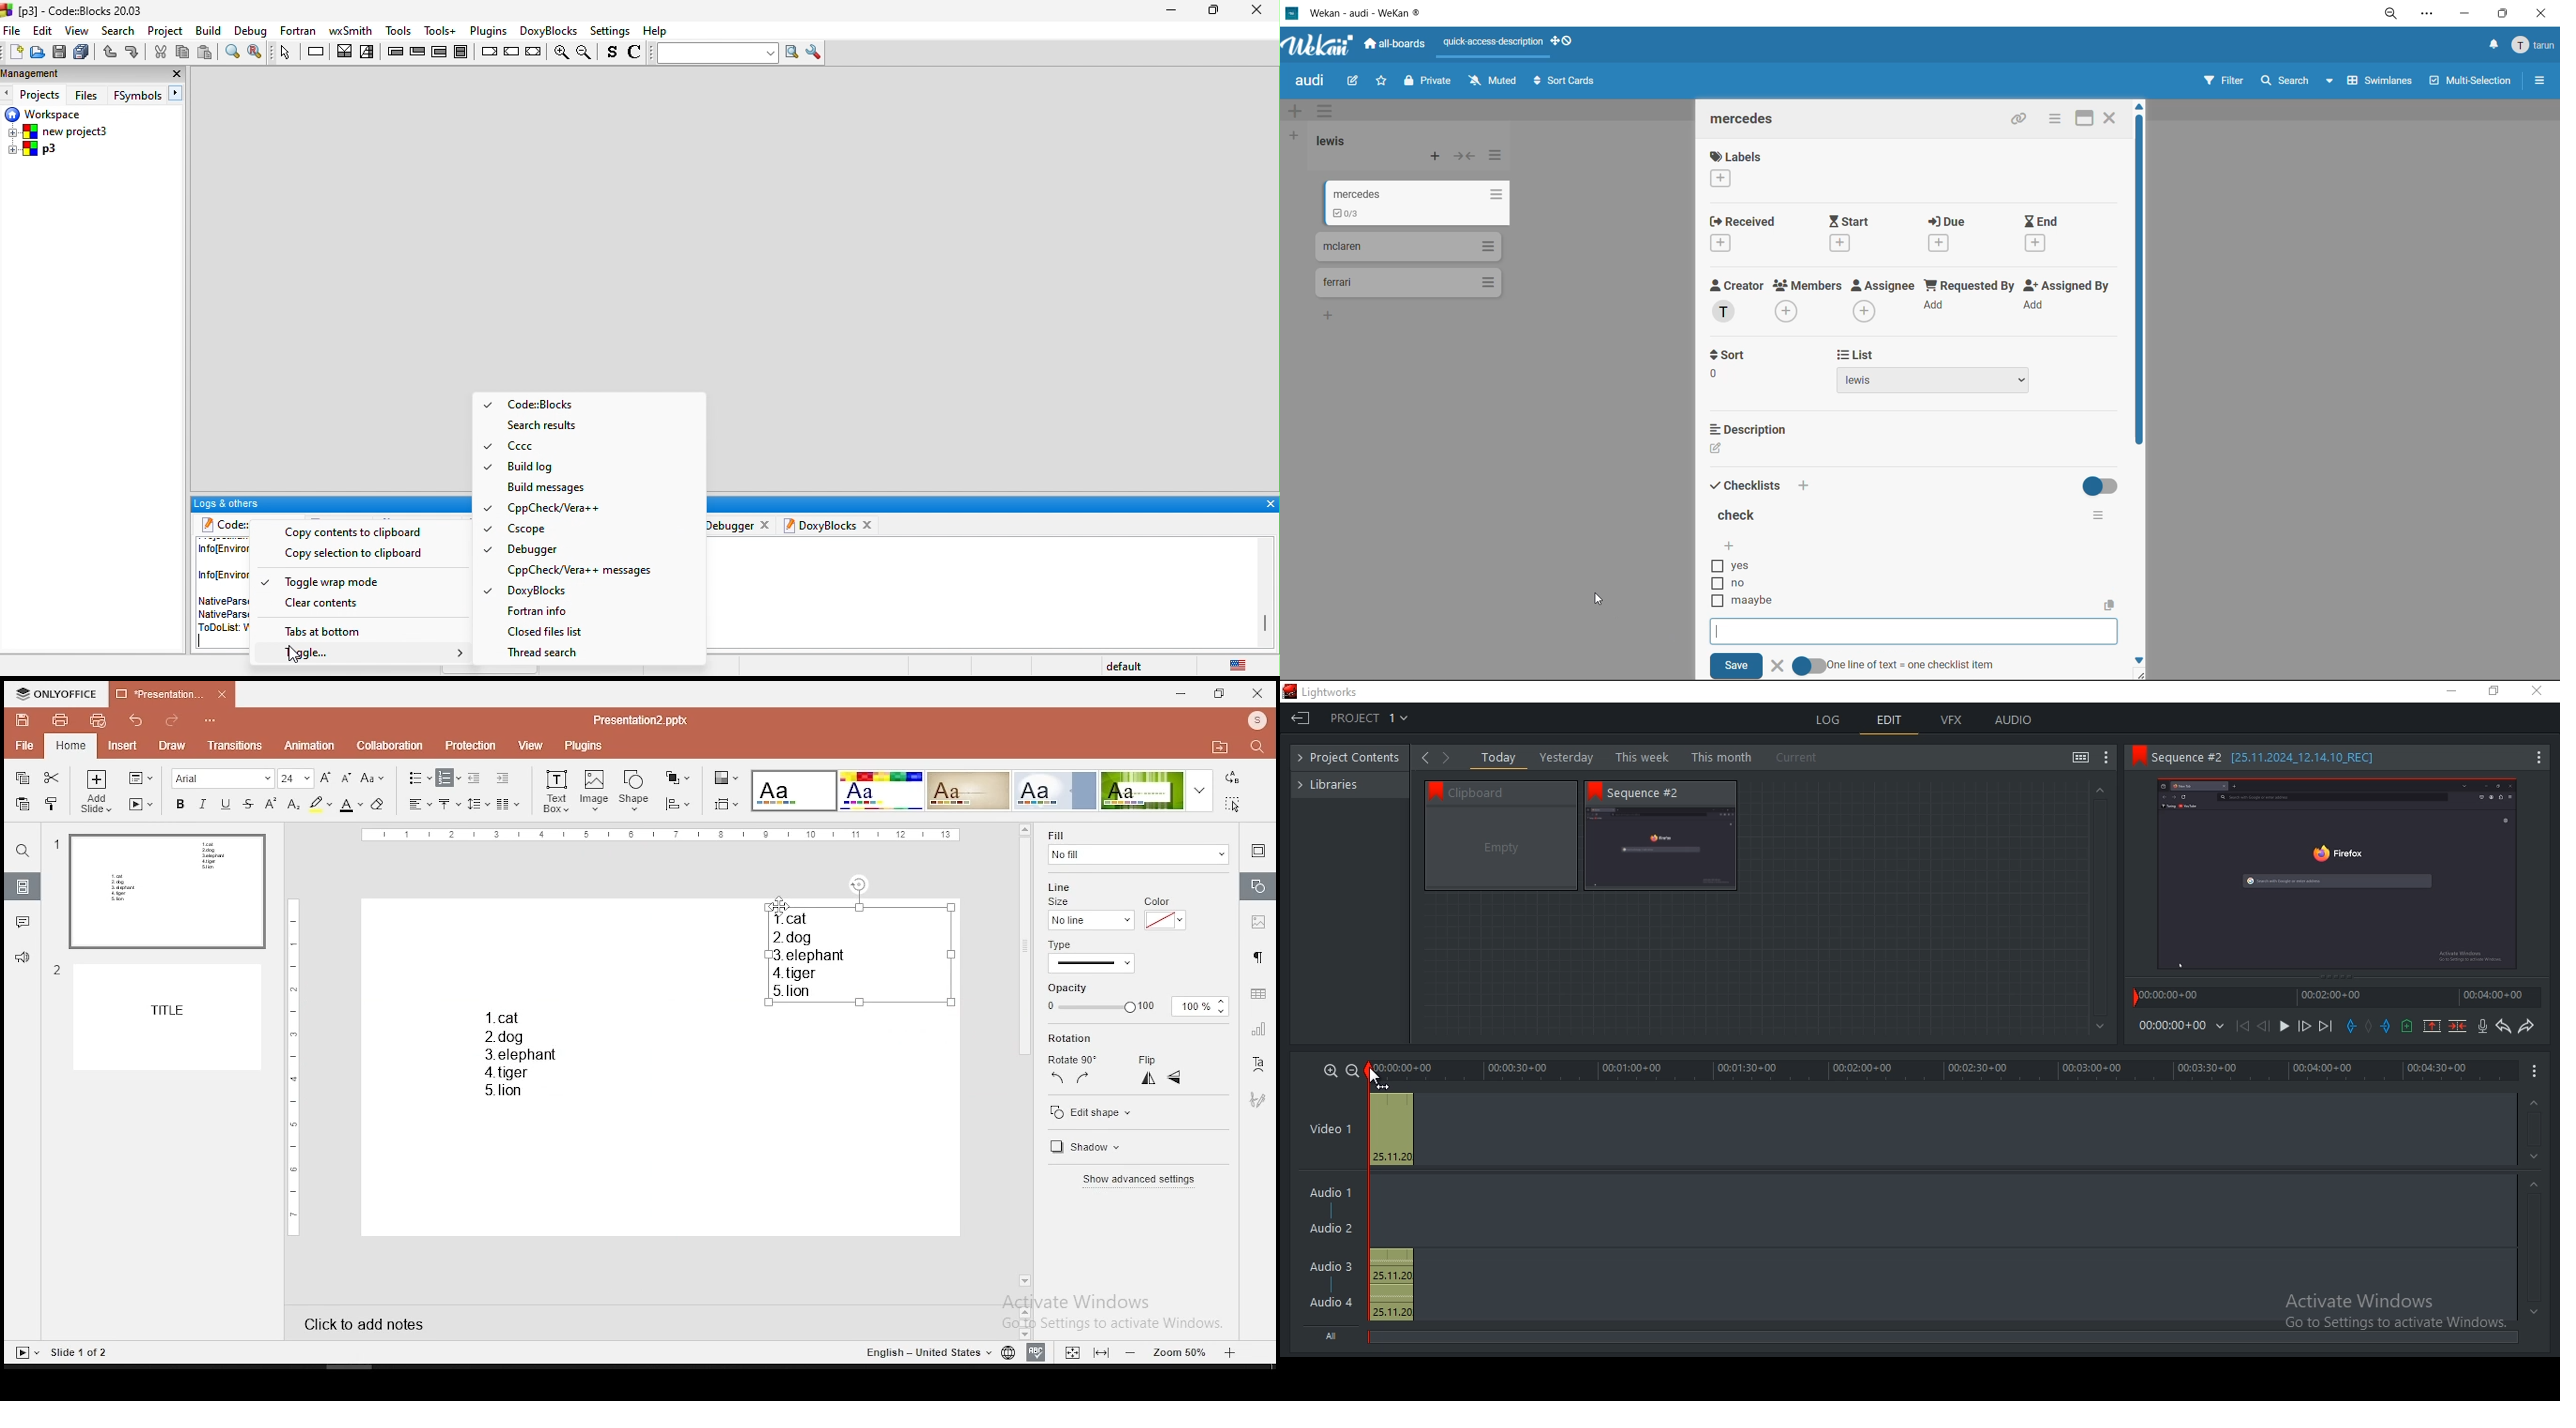 The width and height of the screenshot is (2576, 1428). What do you see at coordinates (2491, 46) in the screenshot?
I see `notifications` at bounding box center [2491, 46].